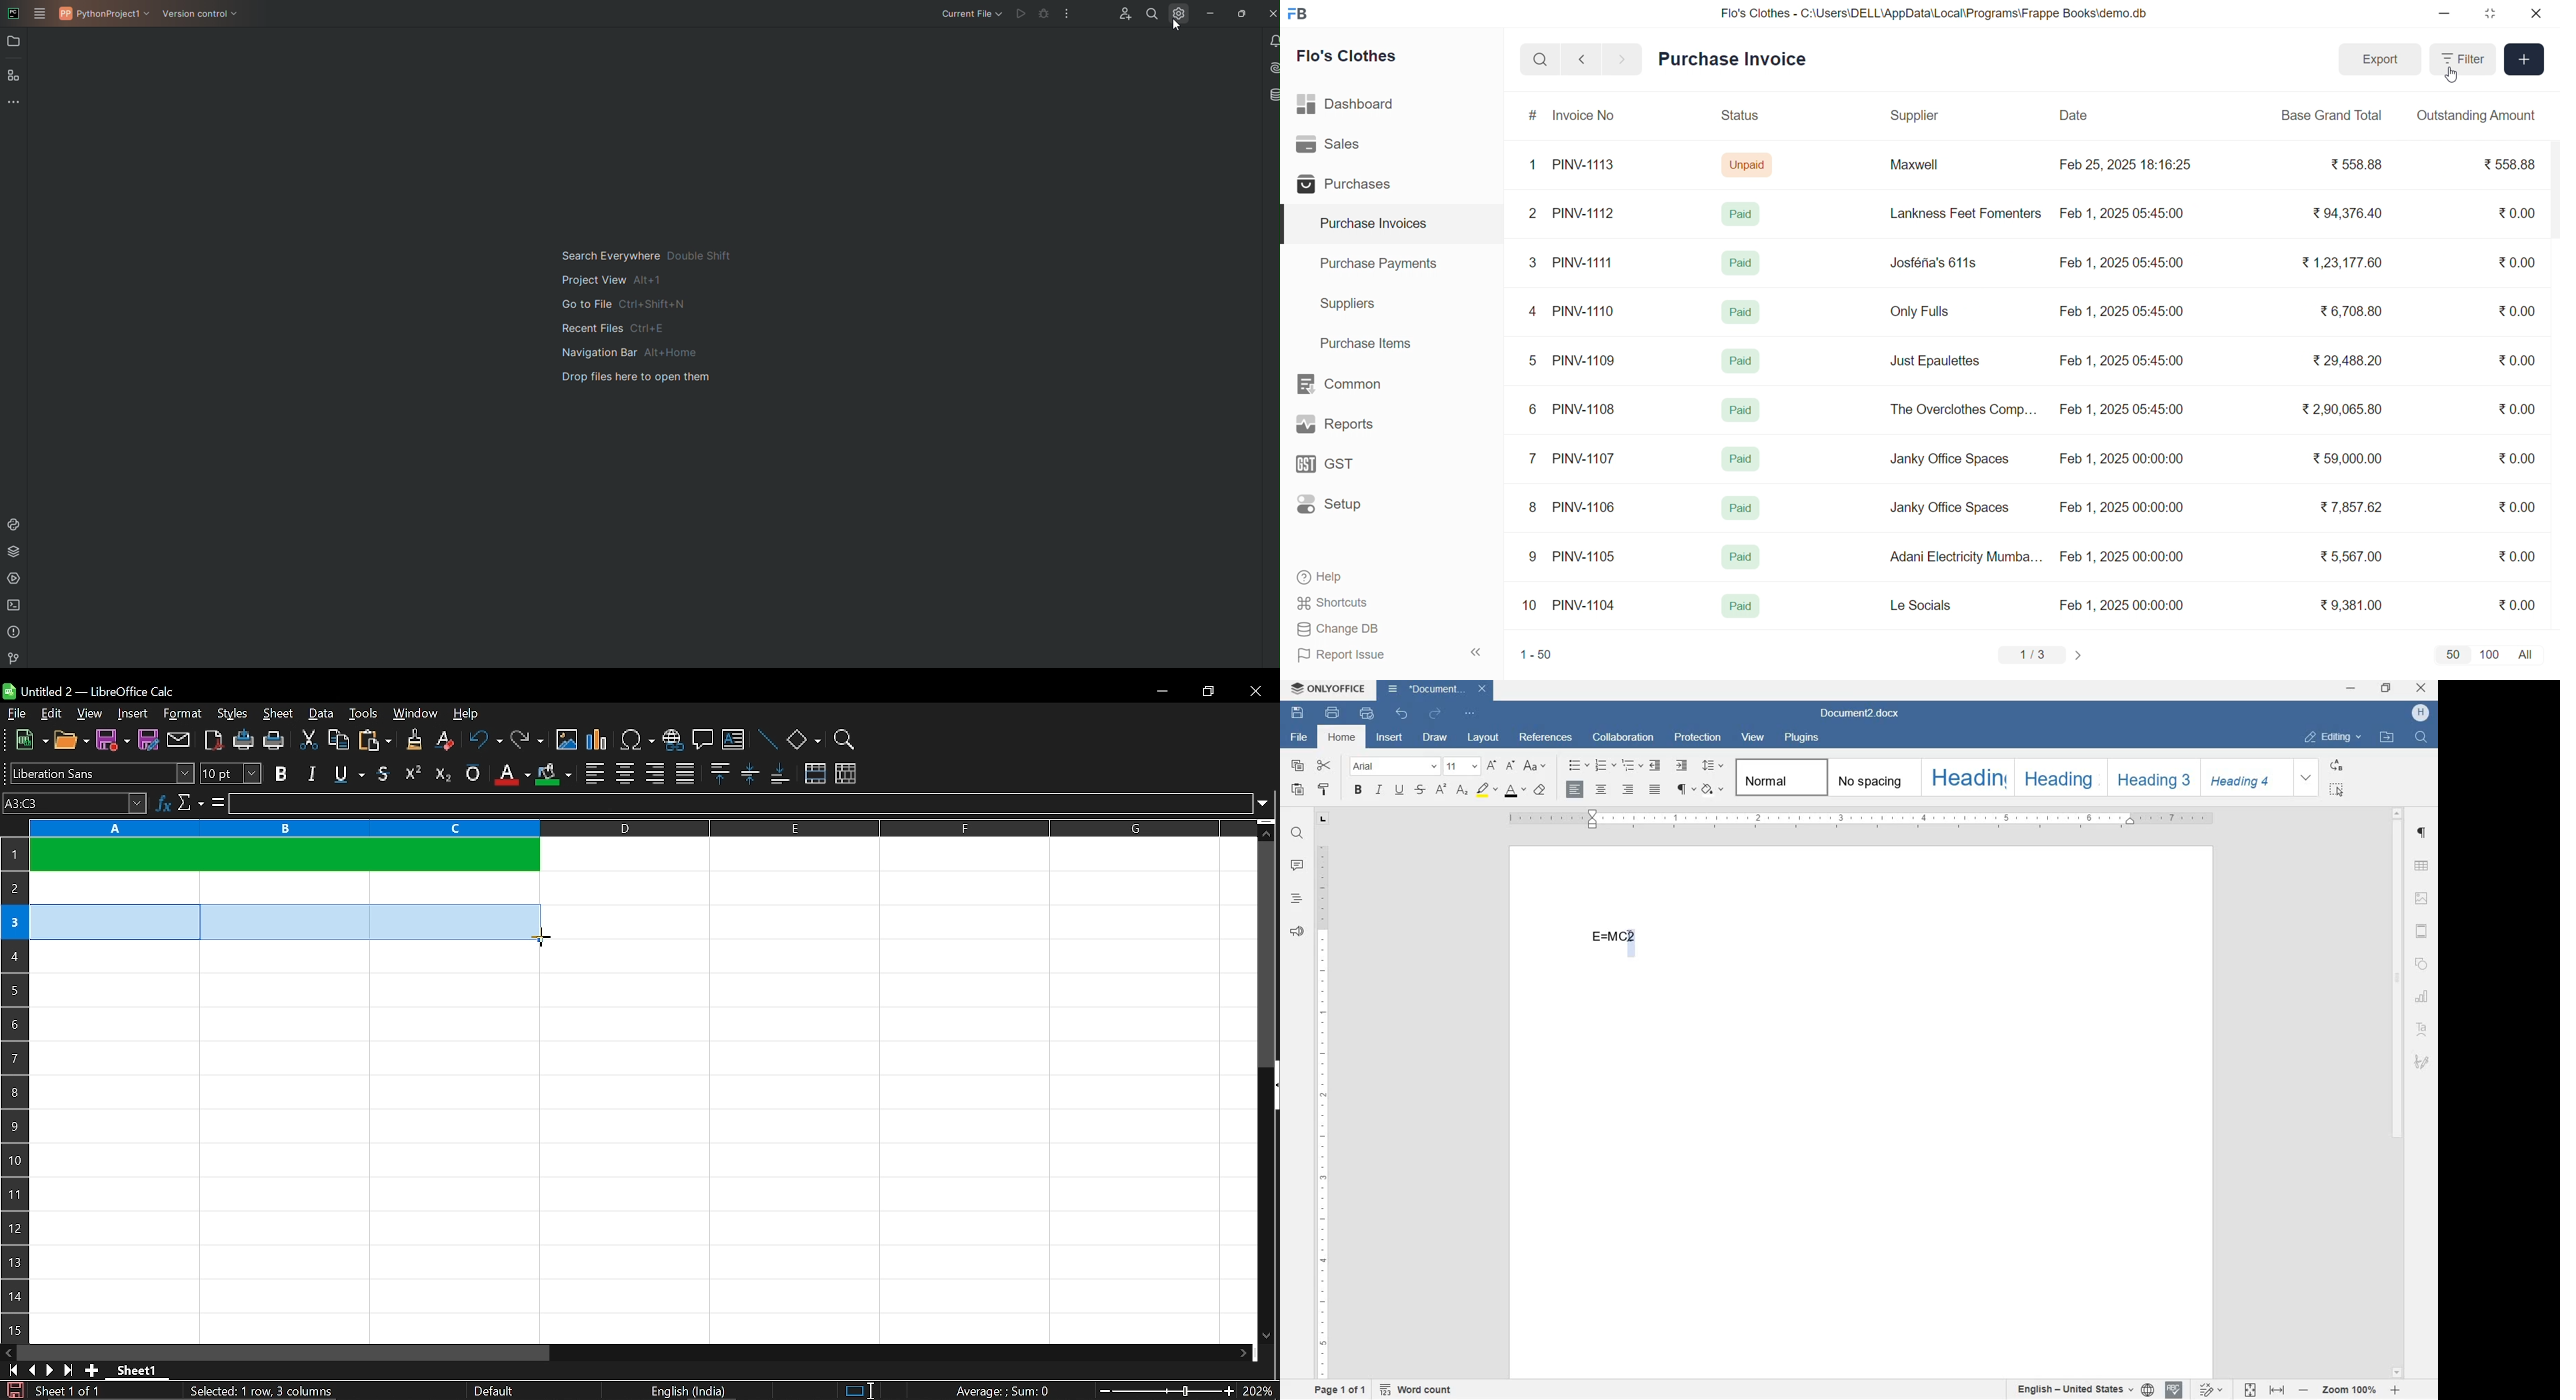  Describe the element at coordinates (1383, 263) in the screenshot. I see `Purchase Payments` at that location.